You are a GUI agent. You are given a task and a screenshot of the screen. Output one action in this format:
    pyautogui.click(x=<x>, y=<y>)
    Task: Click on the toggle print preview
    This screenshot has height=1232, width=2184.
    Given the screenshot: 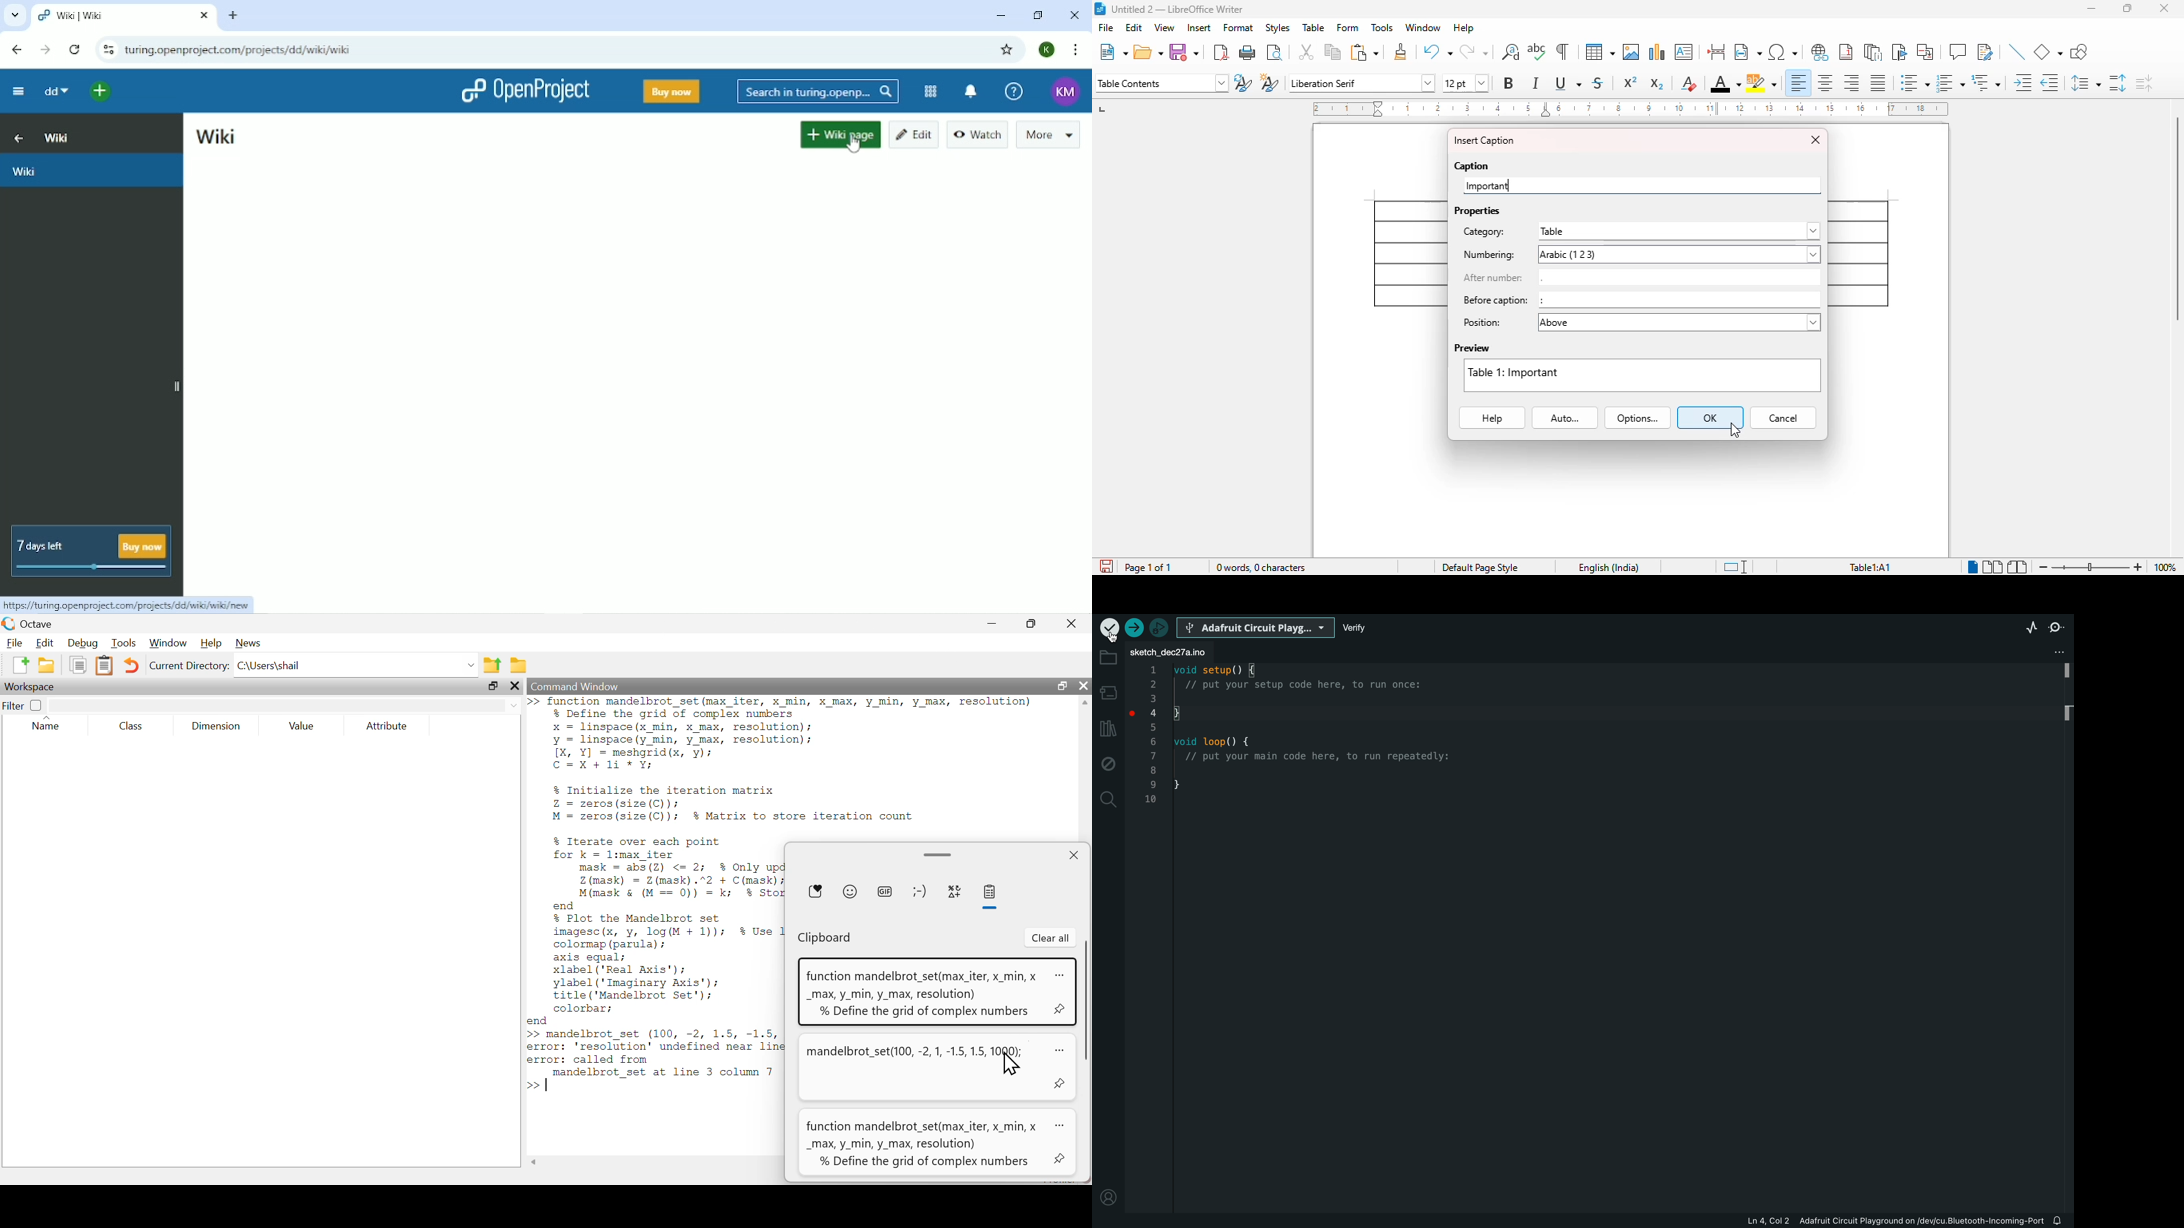 What is the action you would take?
    pyautogui.click(x=1275, y=53)
    